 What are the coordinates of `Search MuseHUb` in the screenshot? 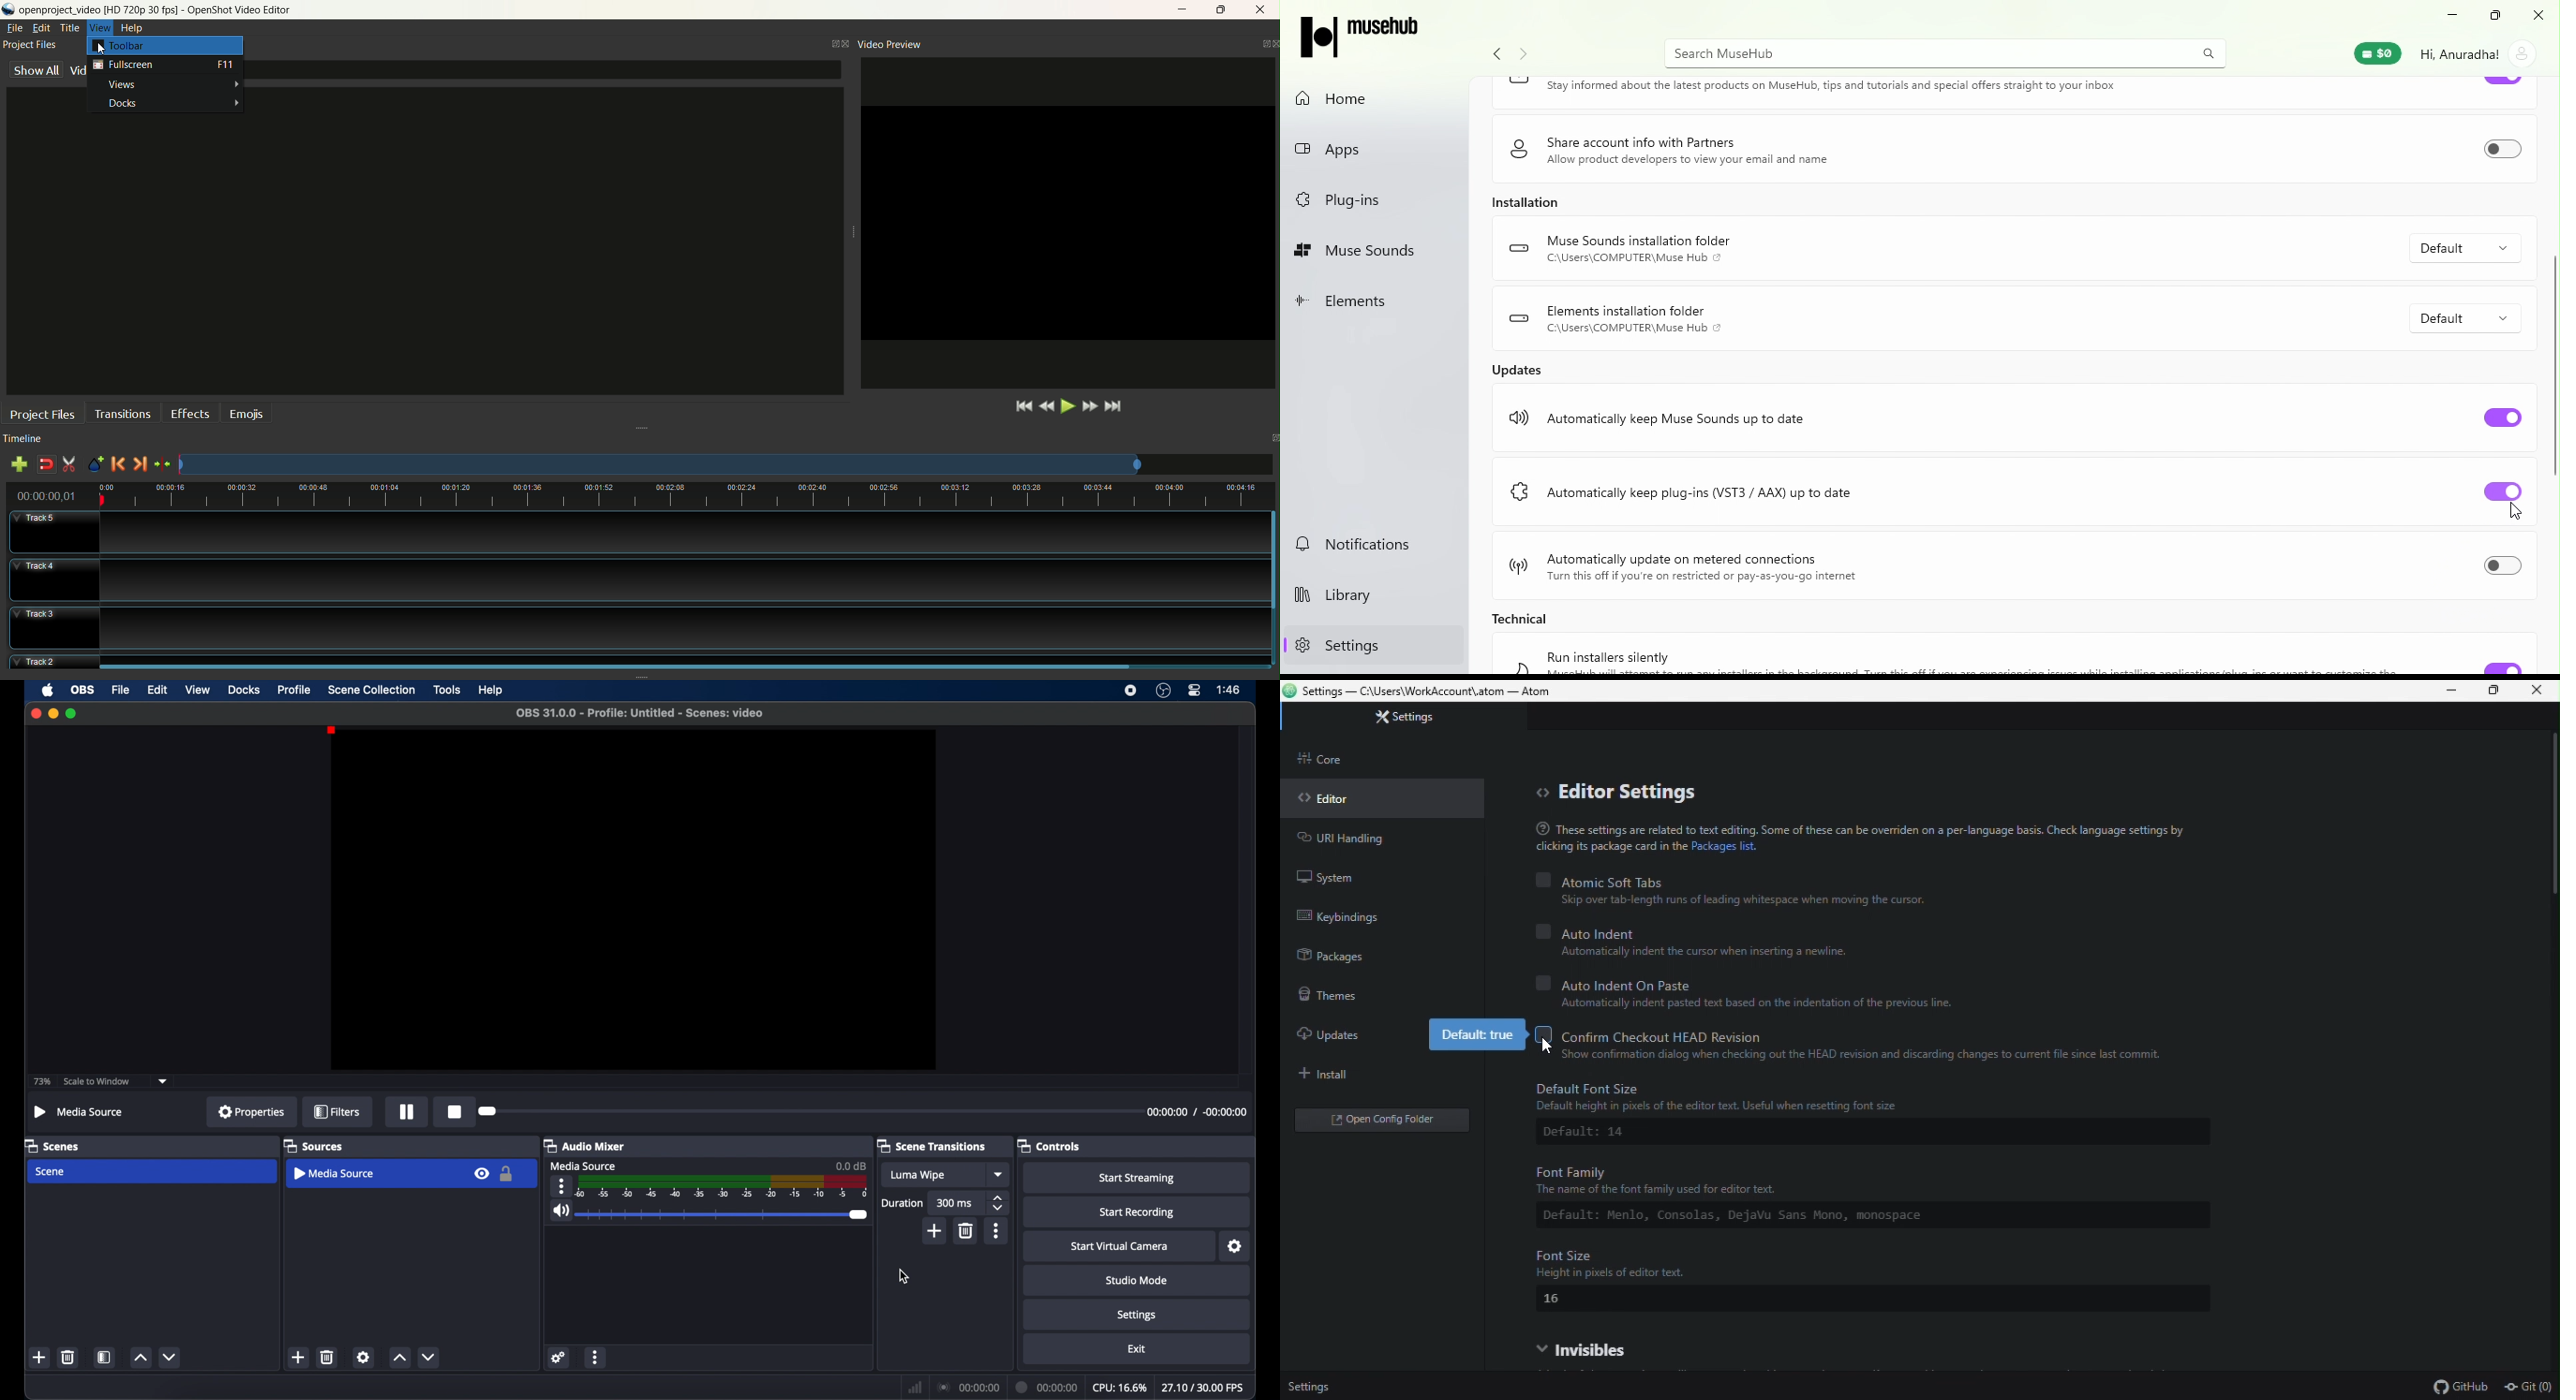 It's located at (1943, 54).